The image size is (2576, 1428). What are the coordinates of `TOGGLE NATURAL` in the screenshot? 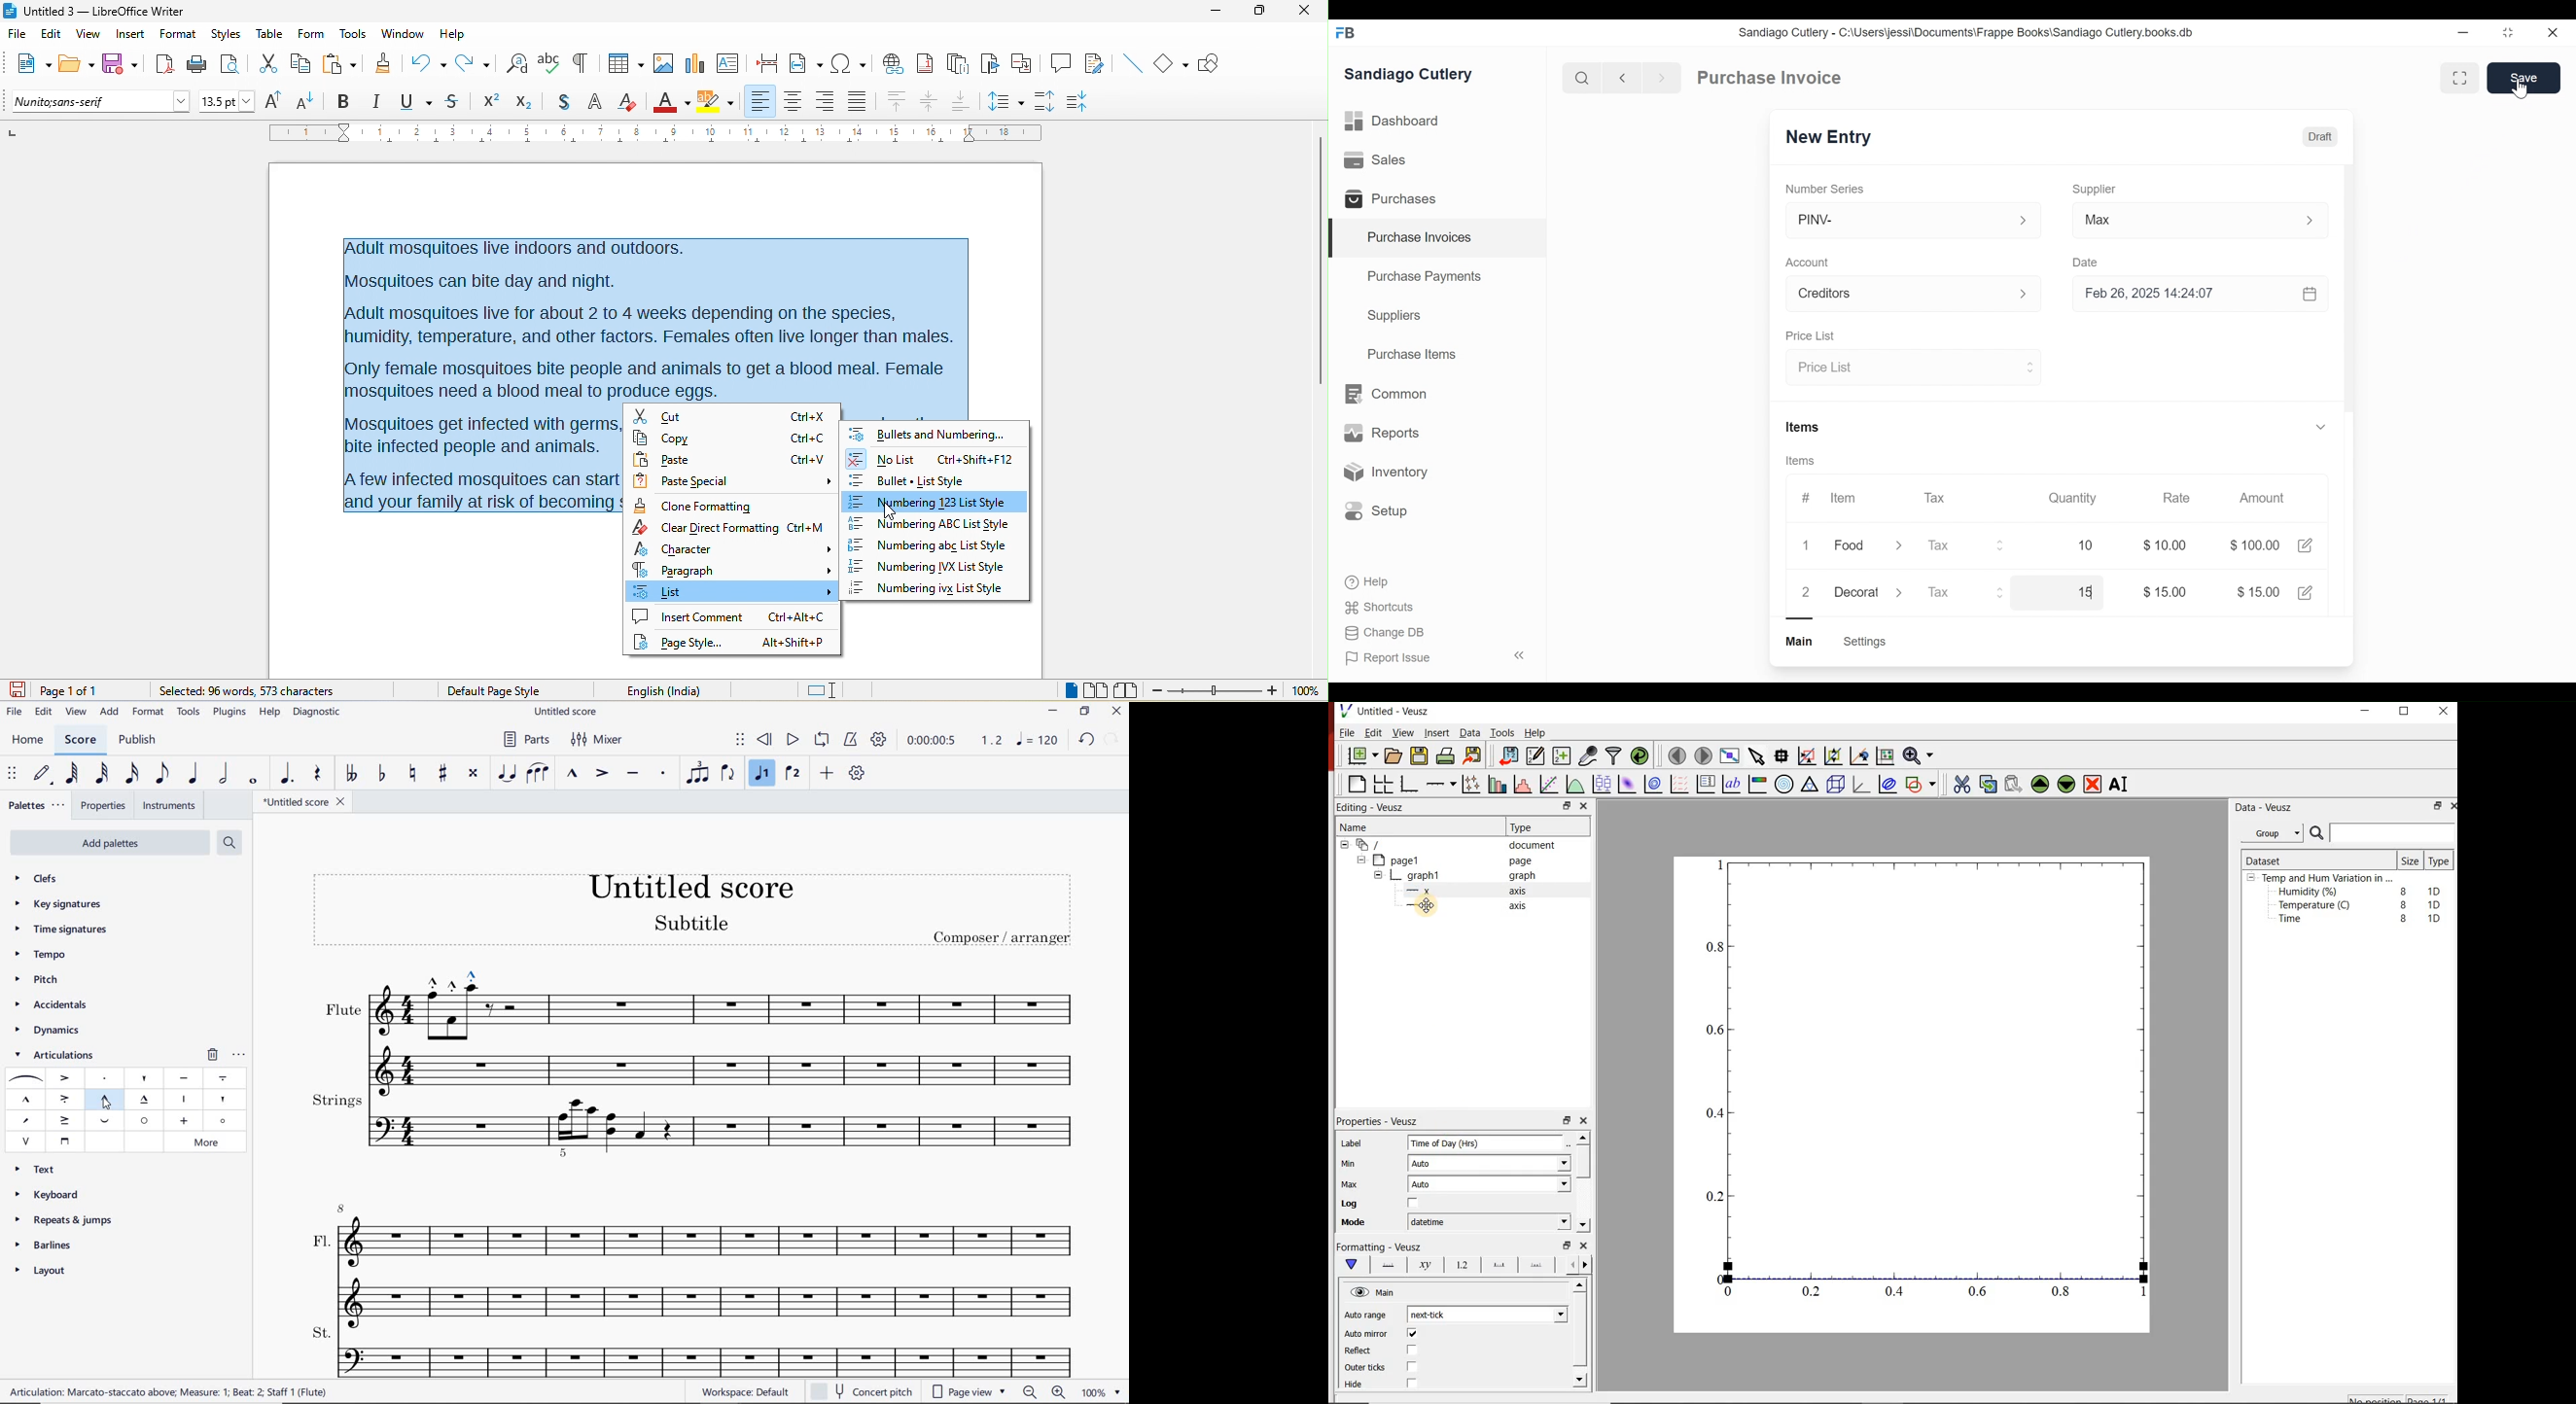 It's located at (413, 774).